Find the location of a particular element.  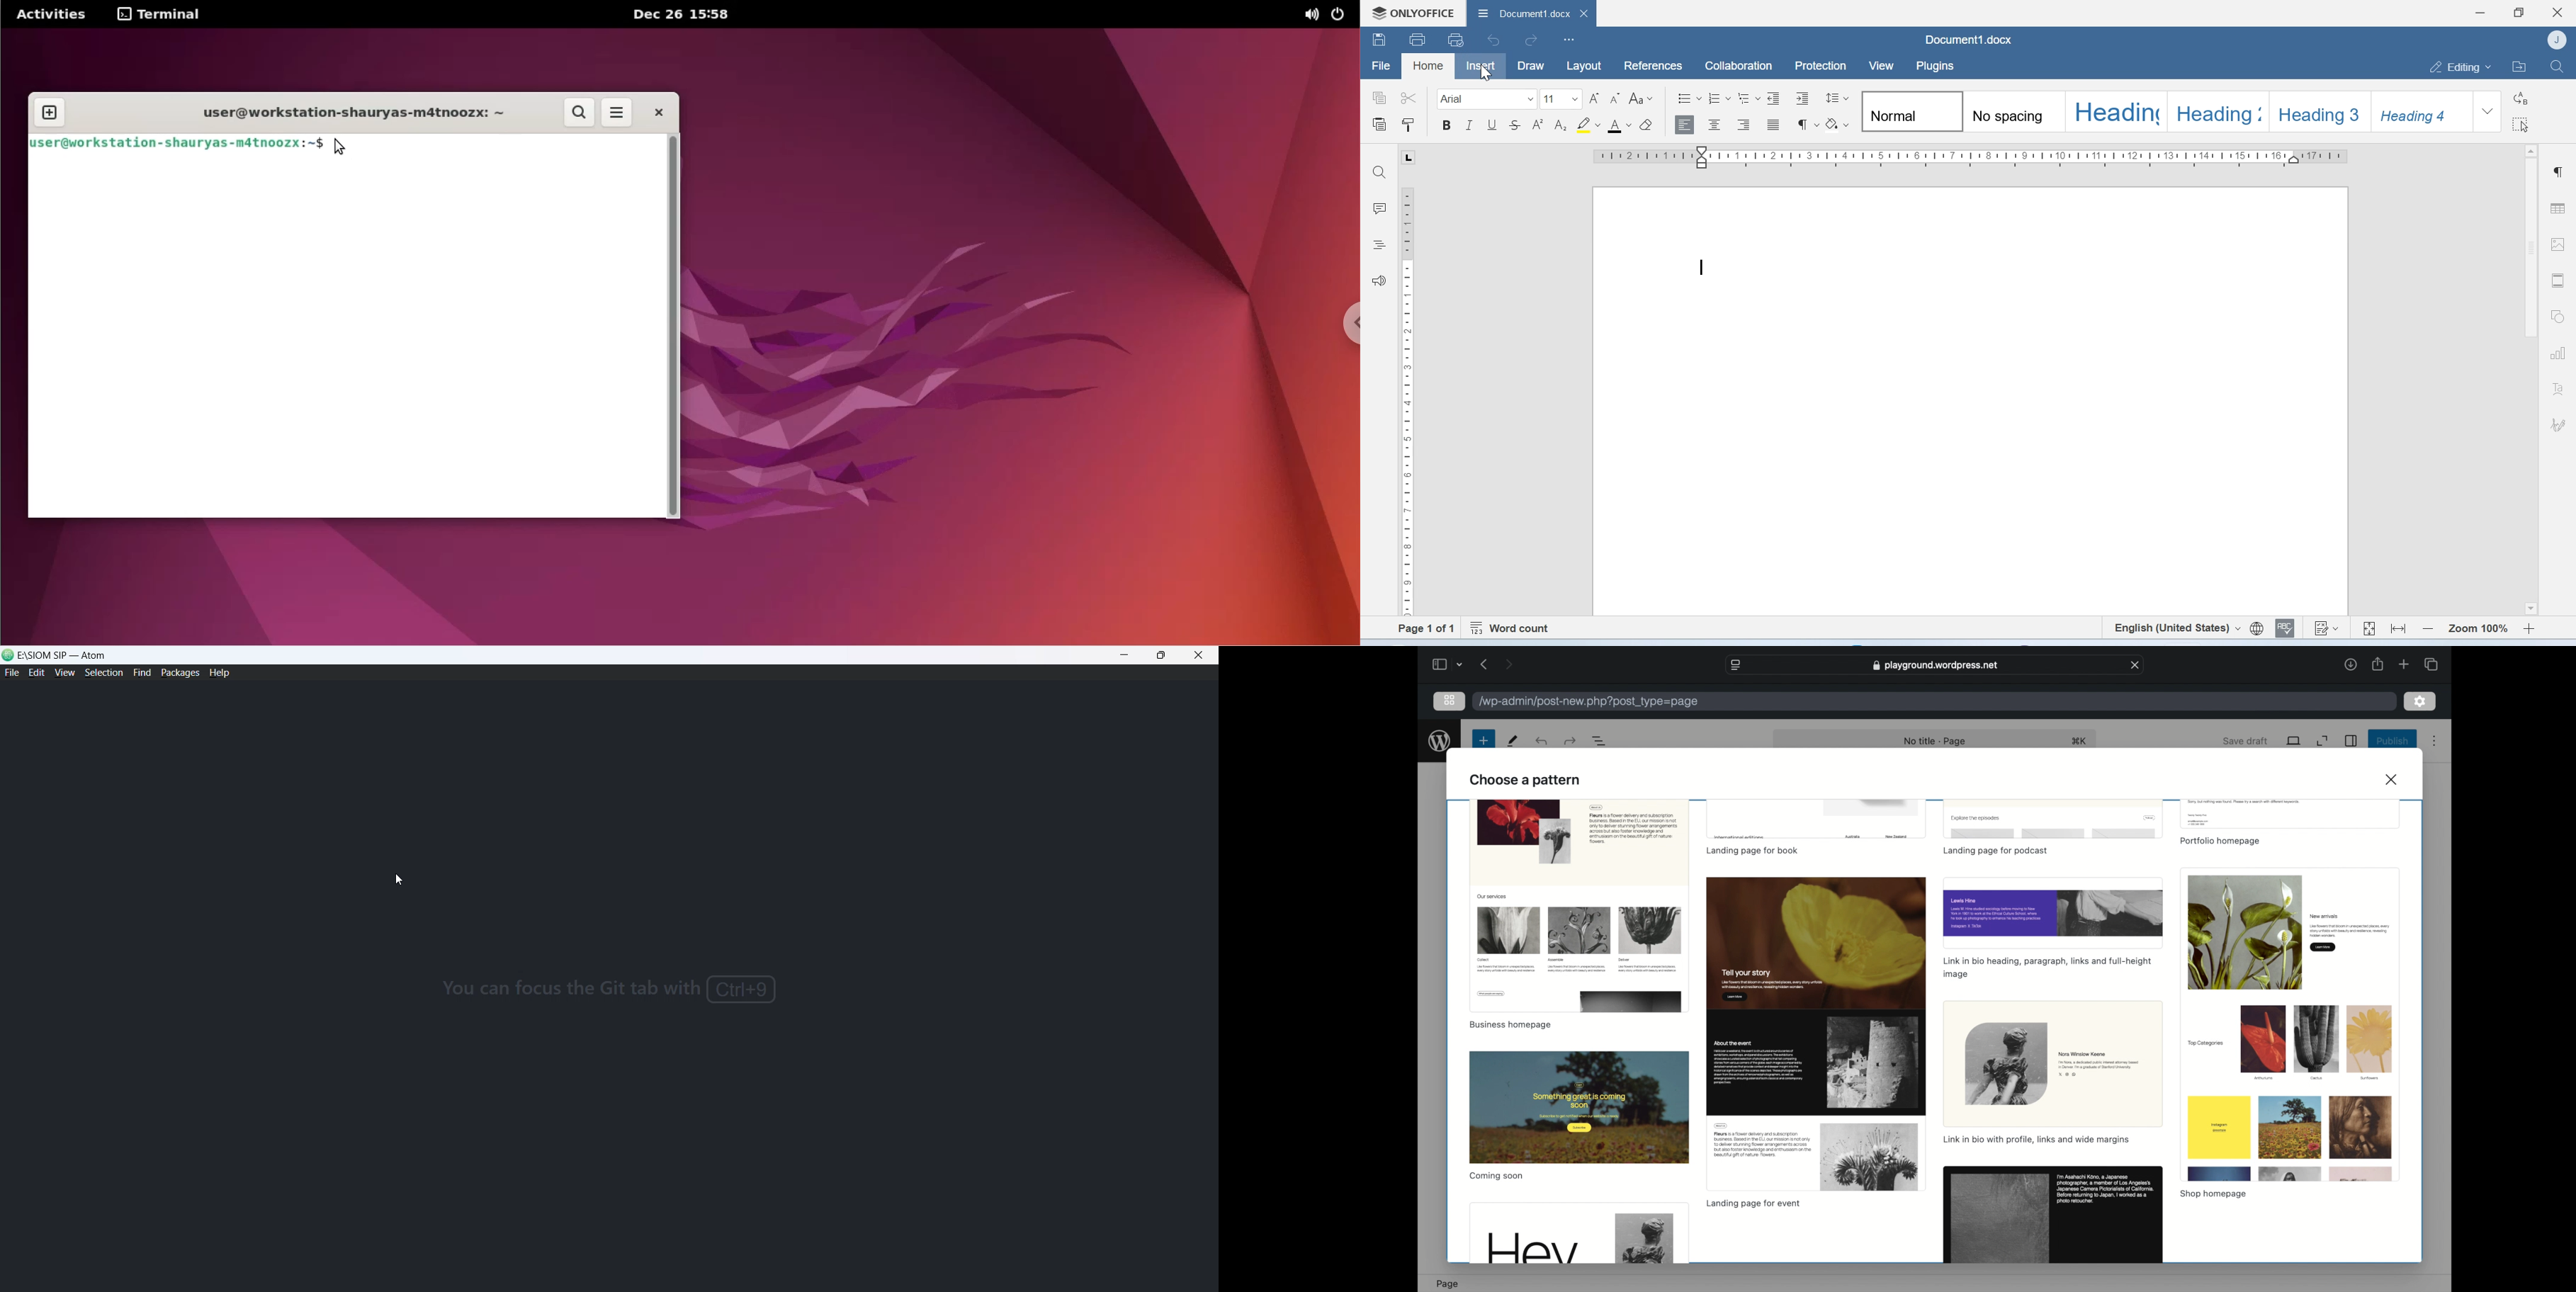

Word count is located at coordinates (1513, 626).